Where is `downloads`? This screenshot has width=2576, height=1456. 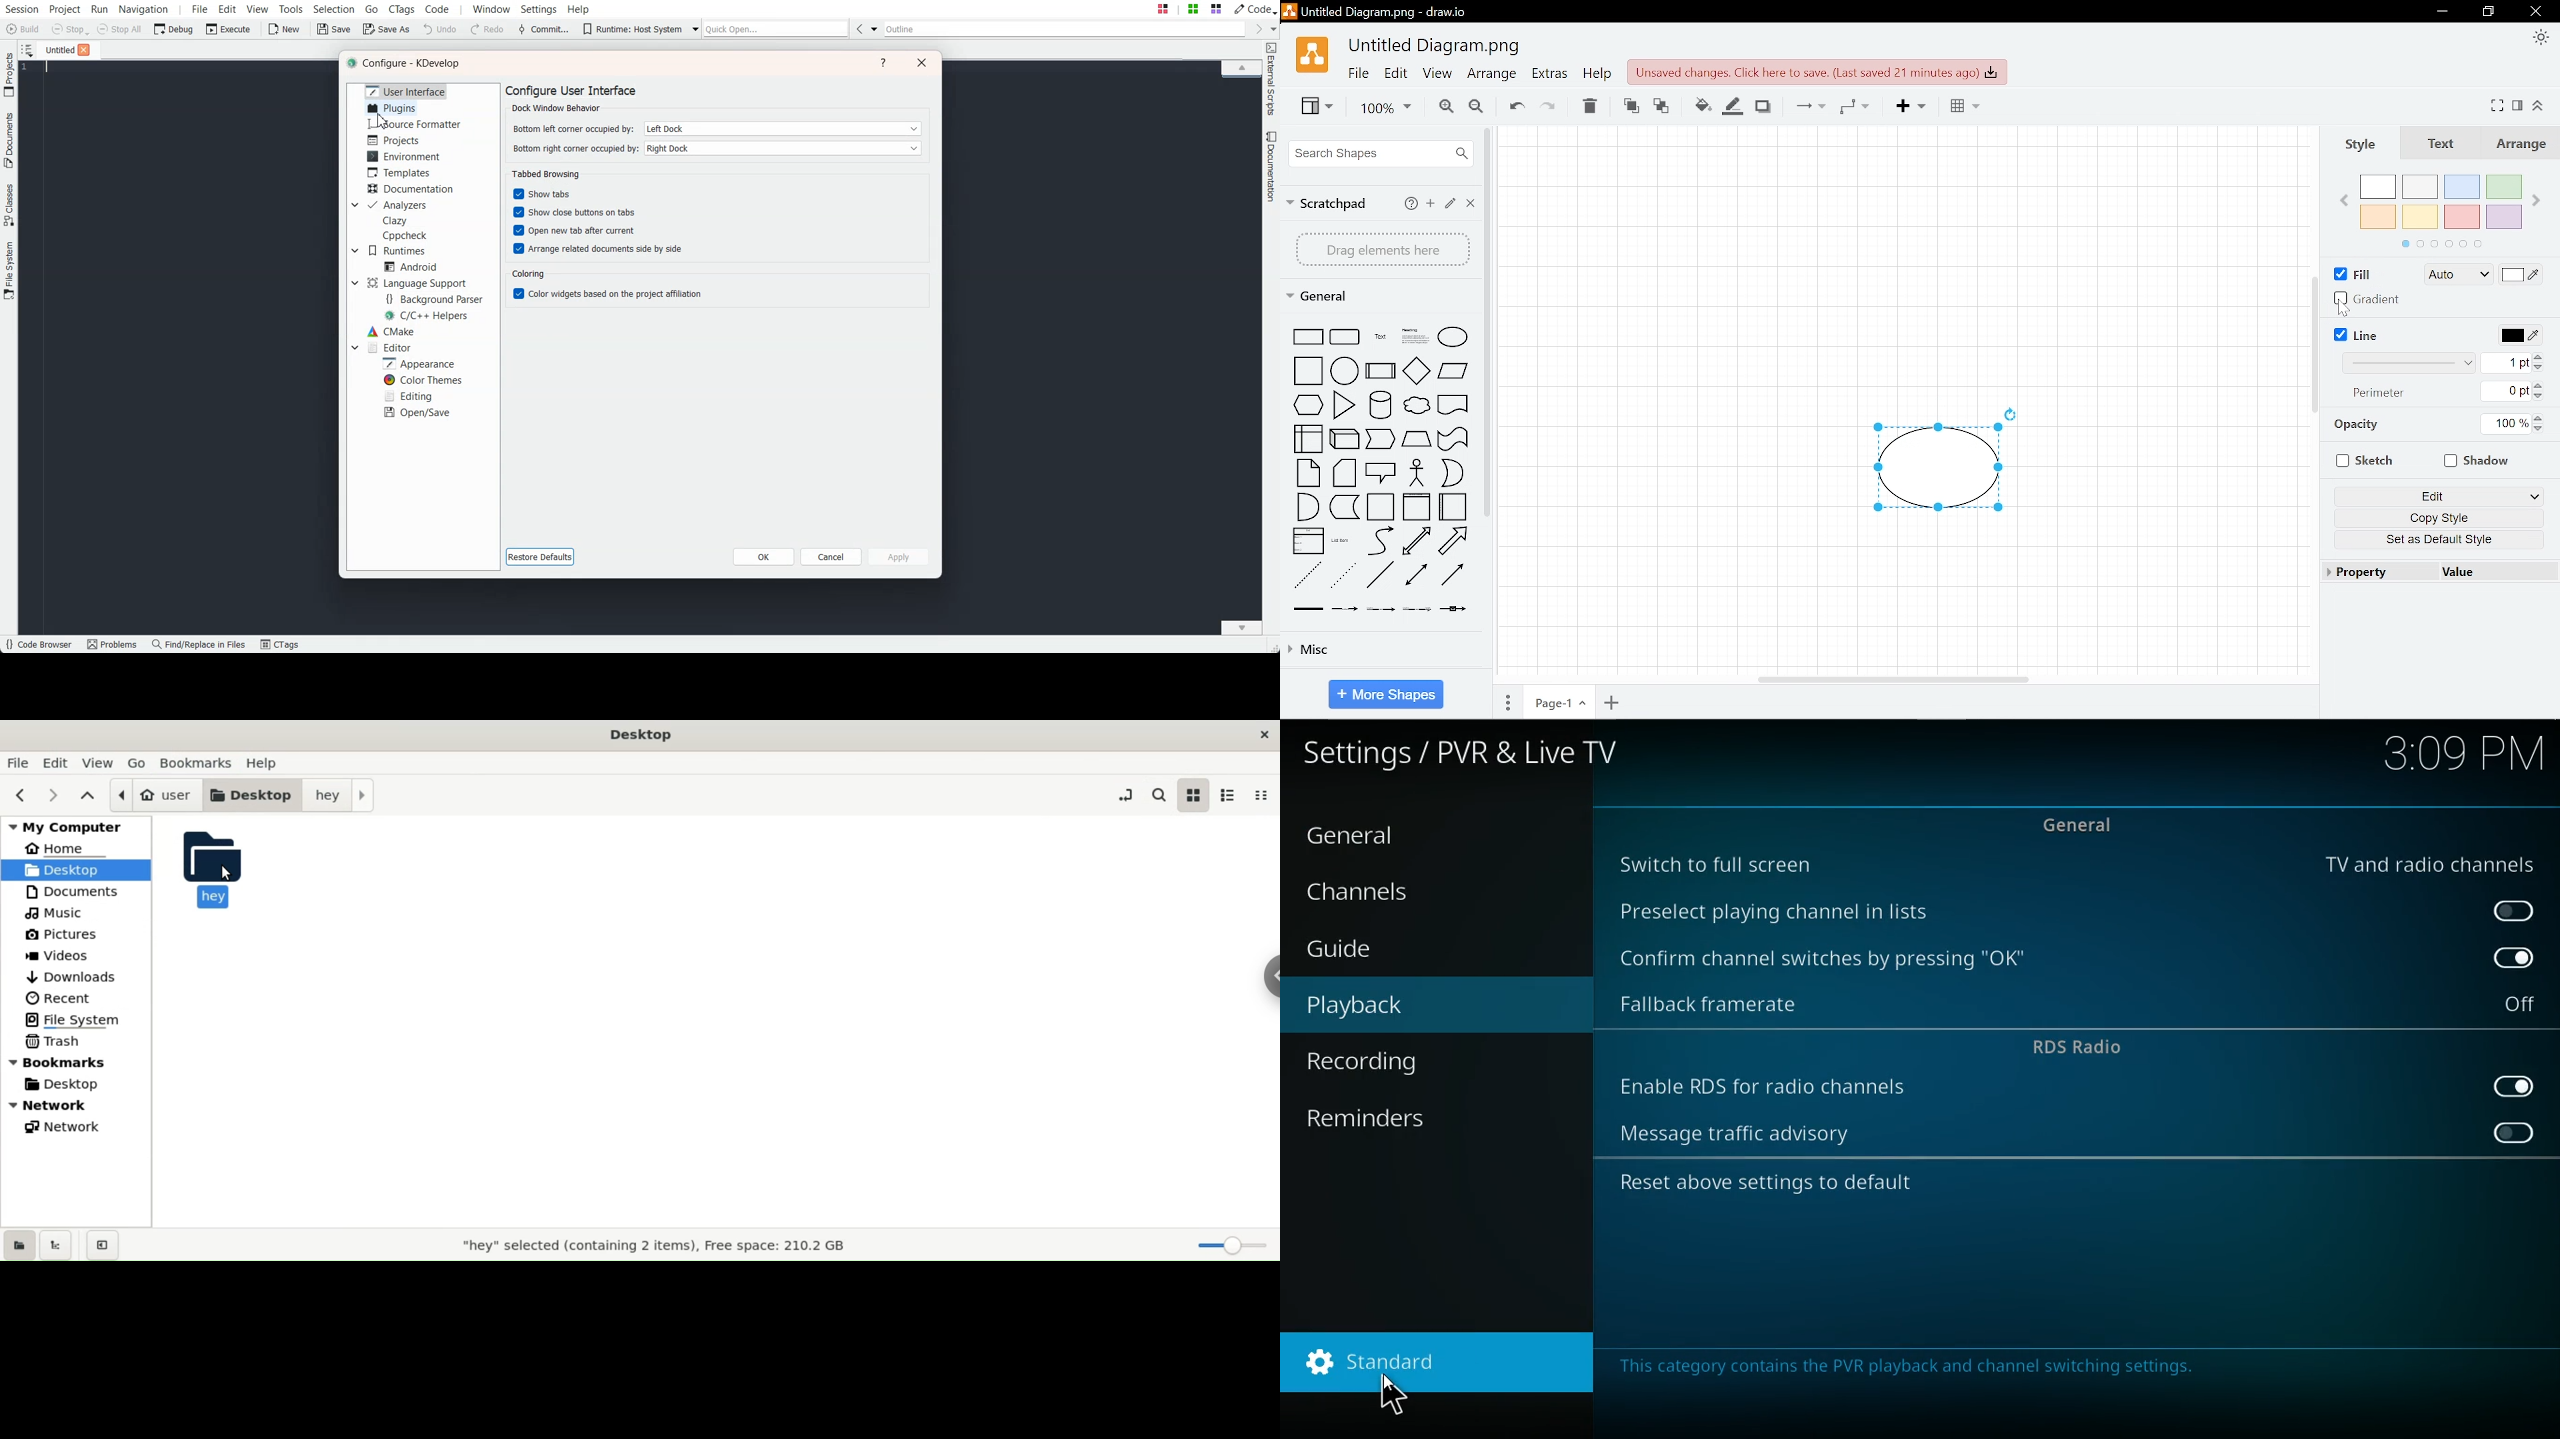
downloads is located at coordinates (72, 975).